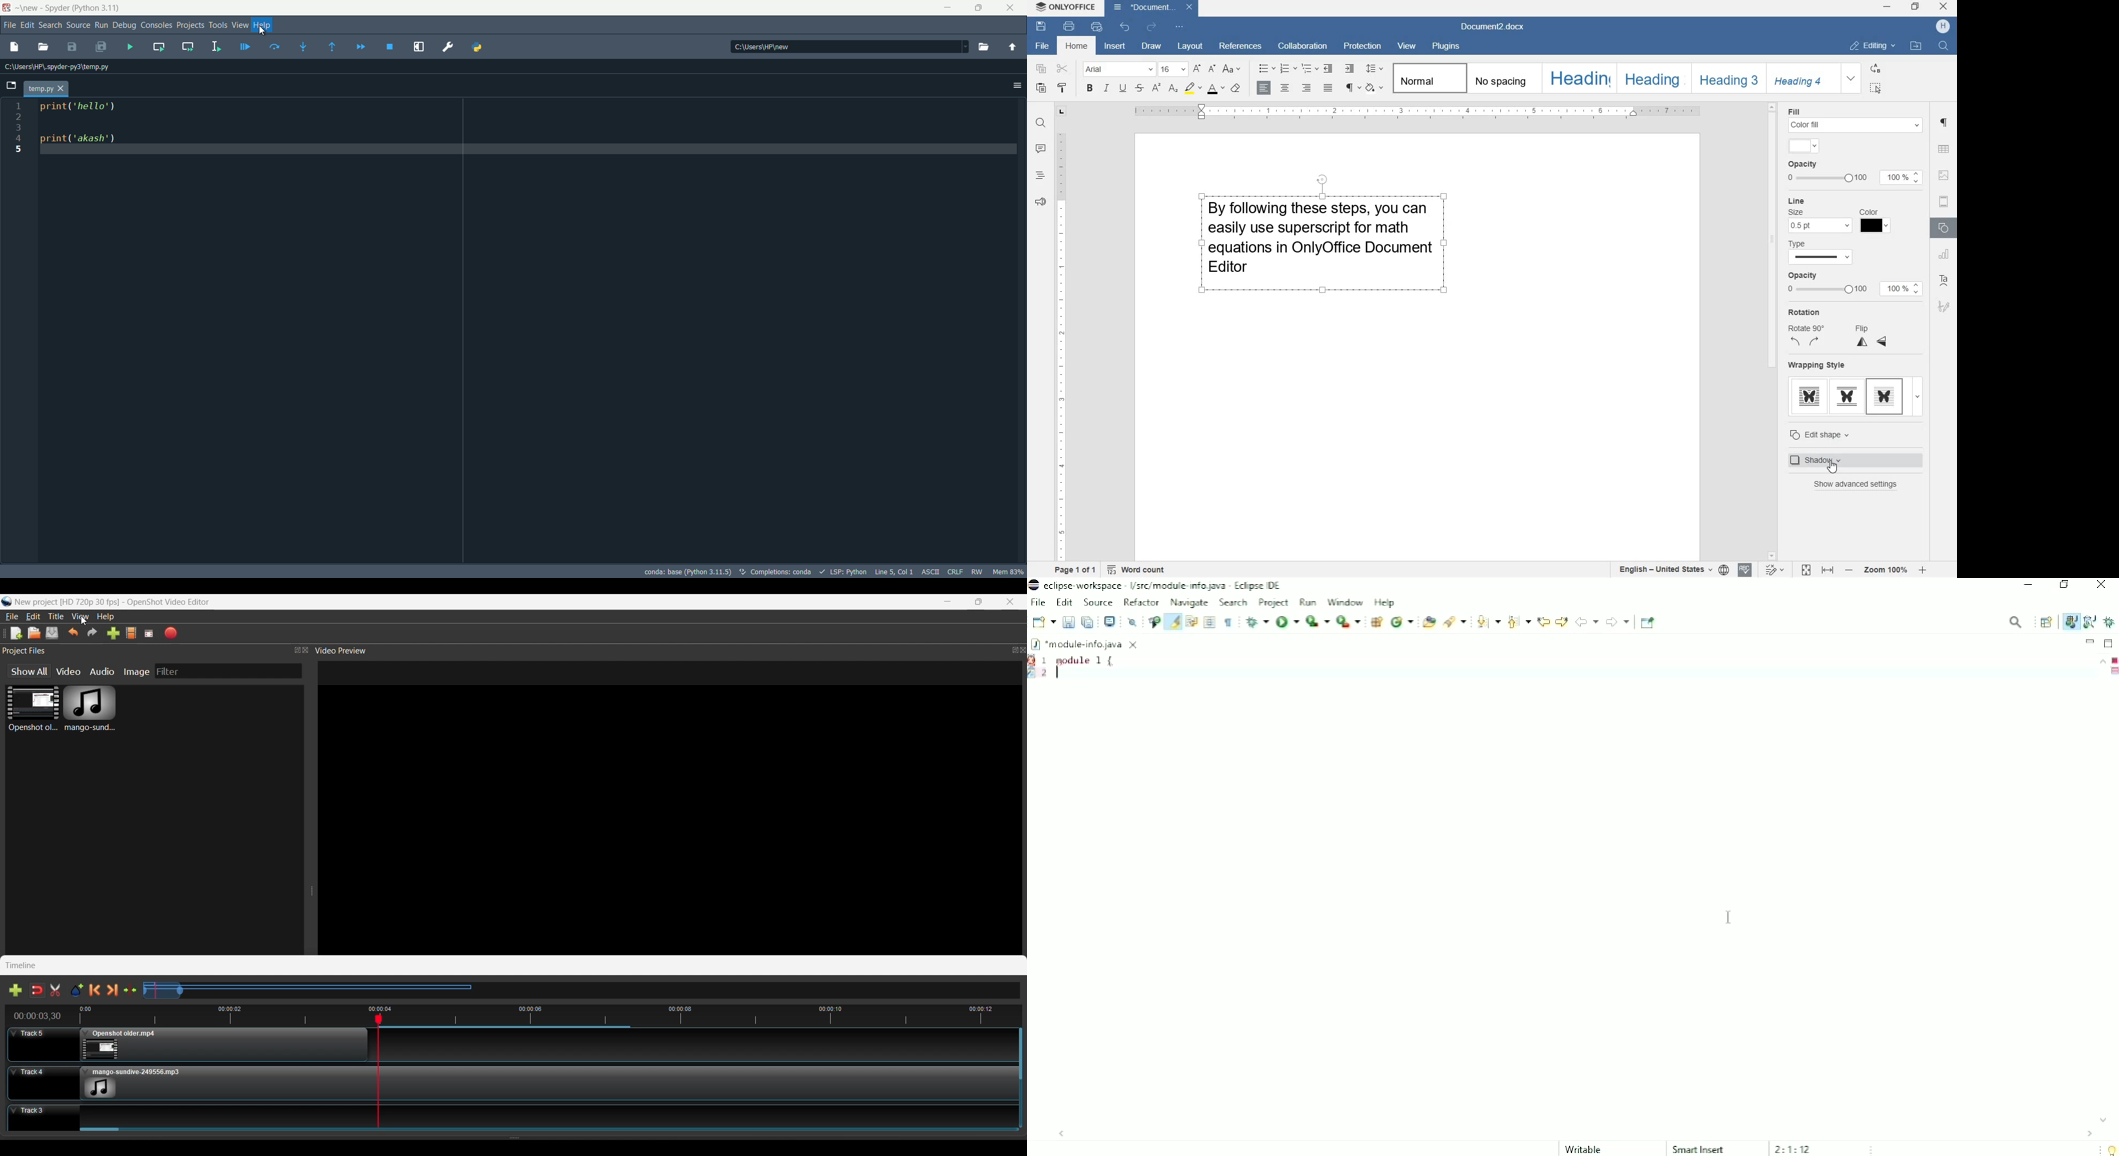 Image resolution: width=2128 pixels, height=1176 pixels. I want to click on Pin Editor, so click(1650, 622).